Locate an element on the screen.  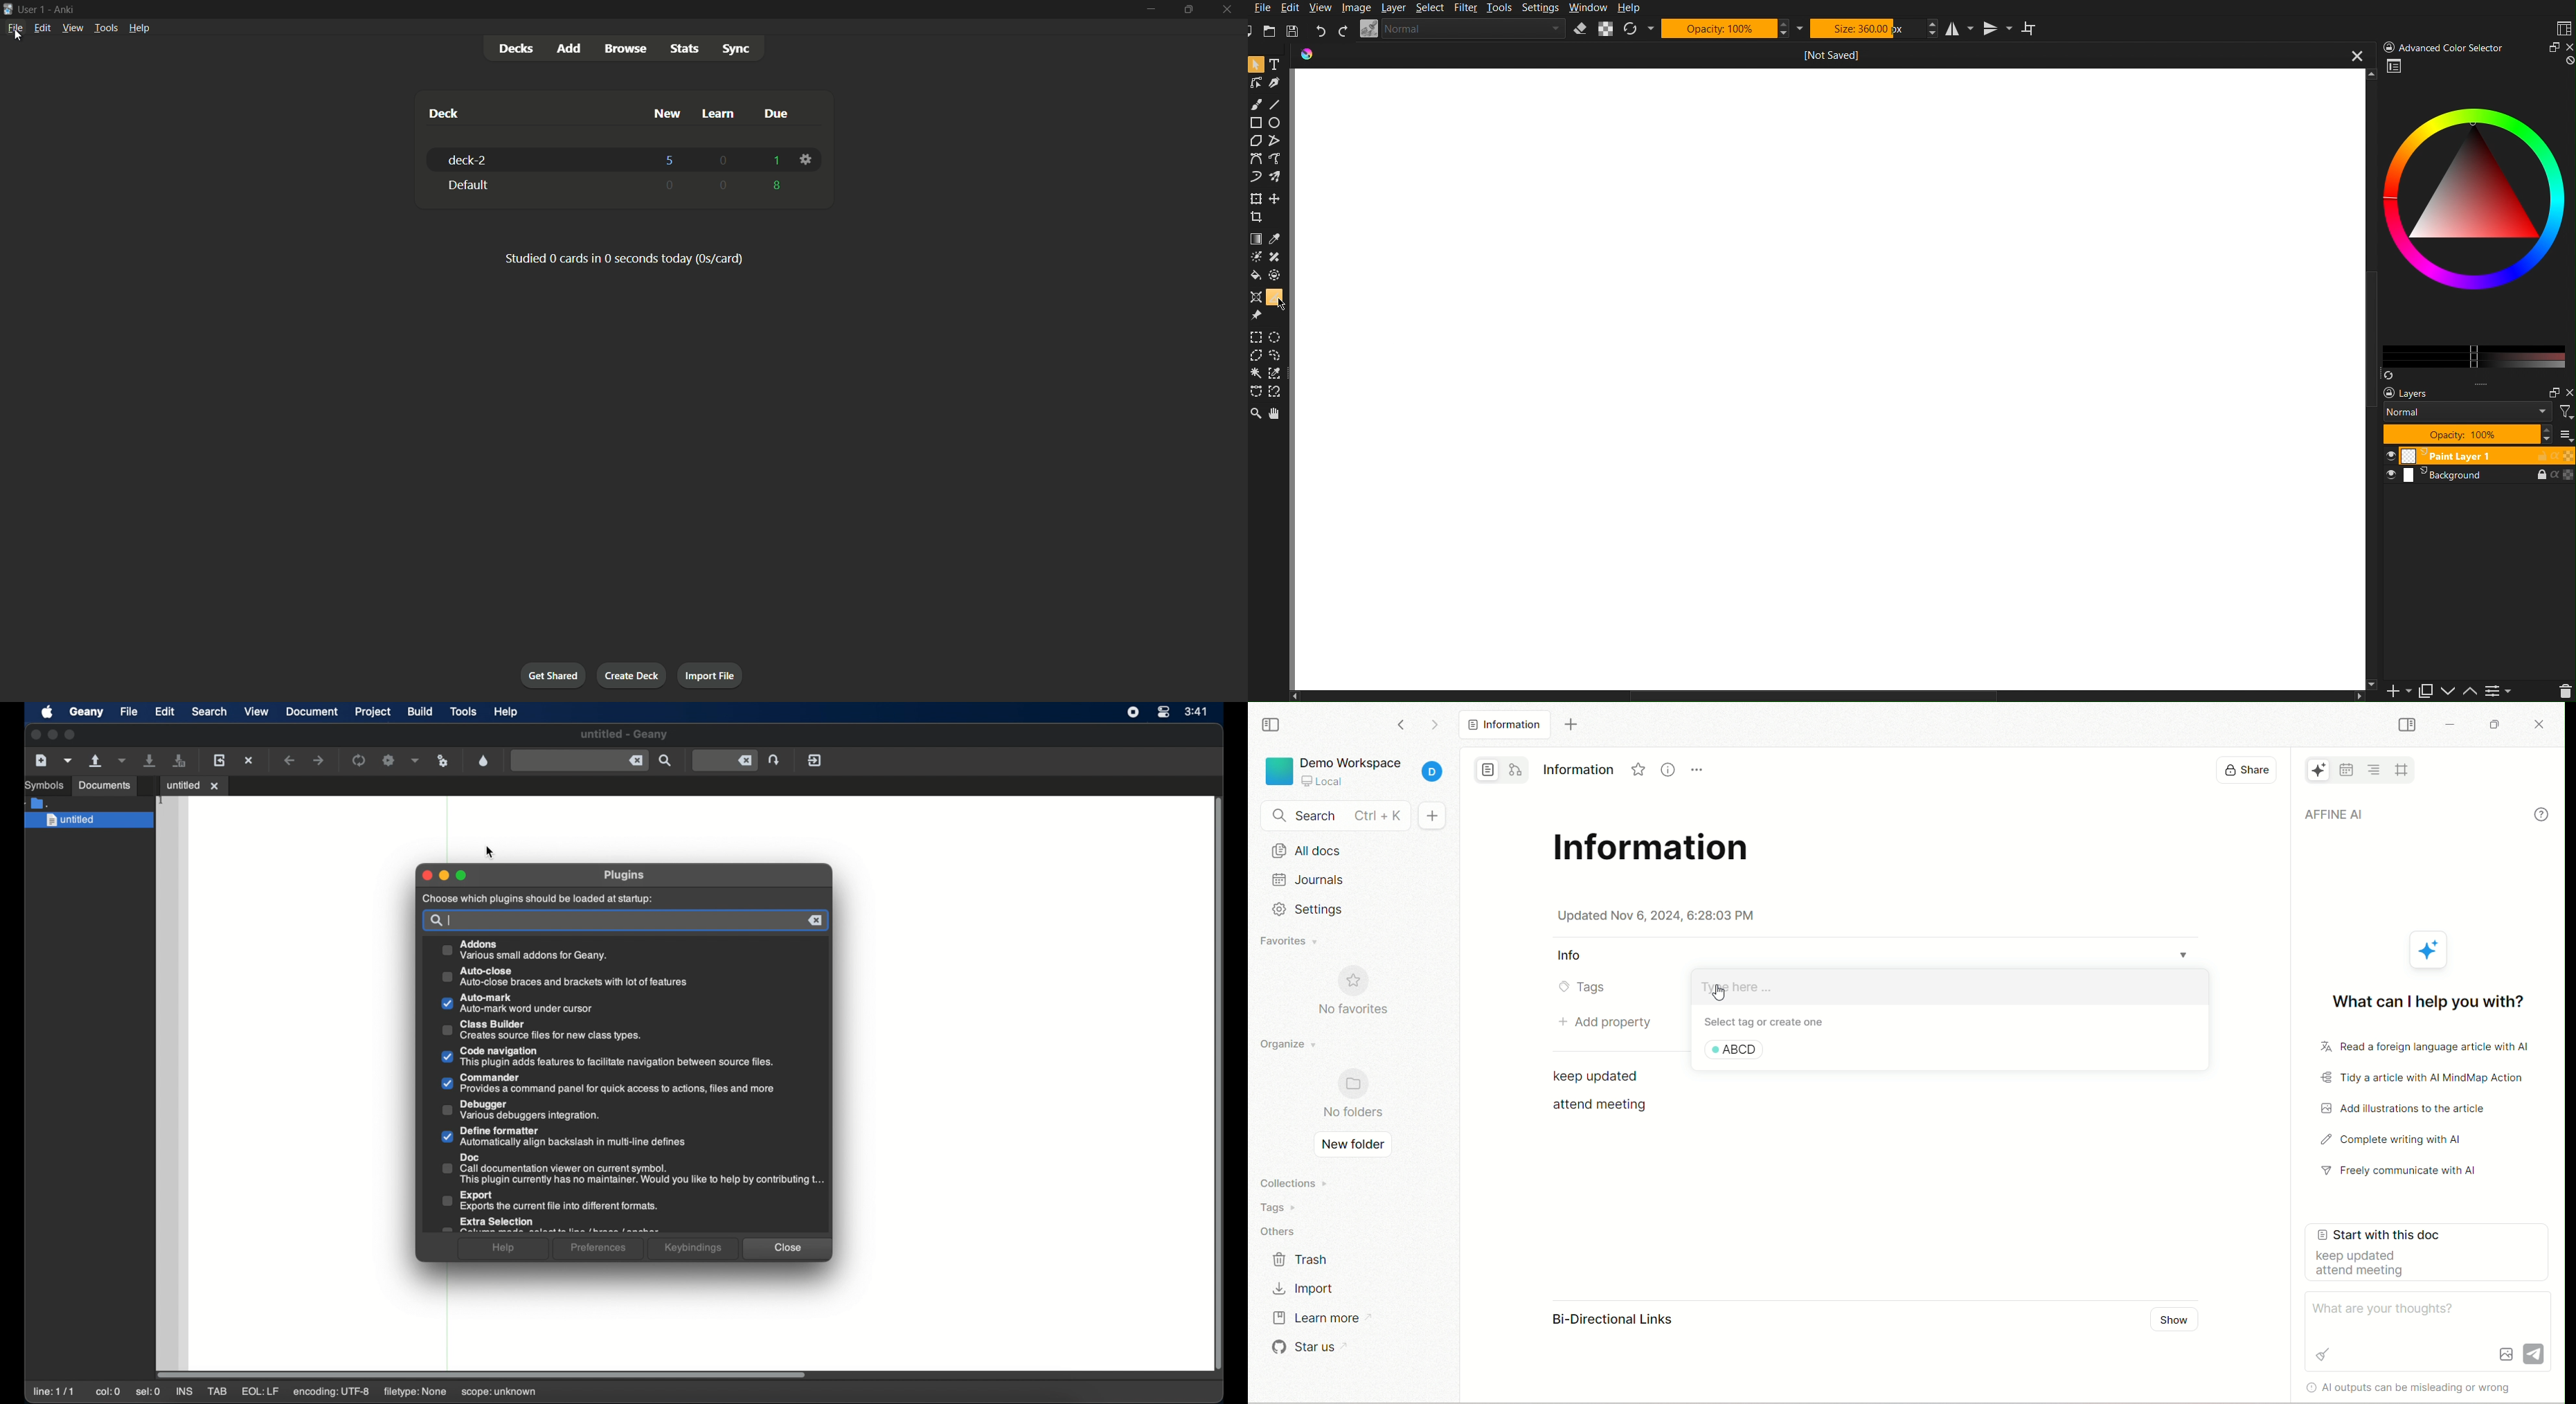
Decks is located at coordinates (516, 48).